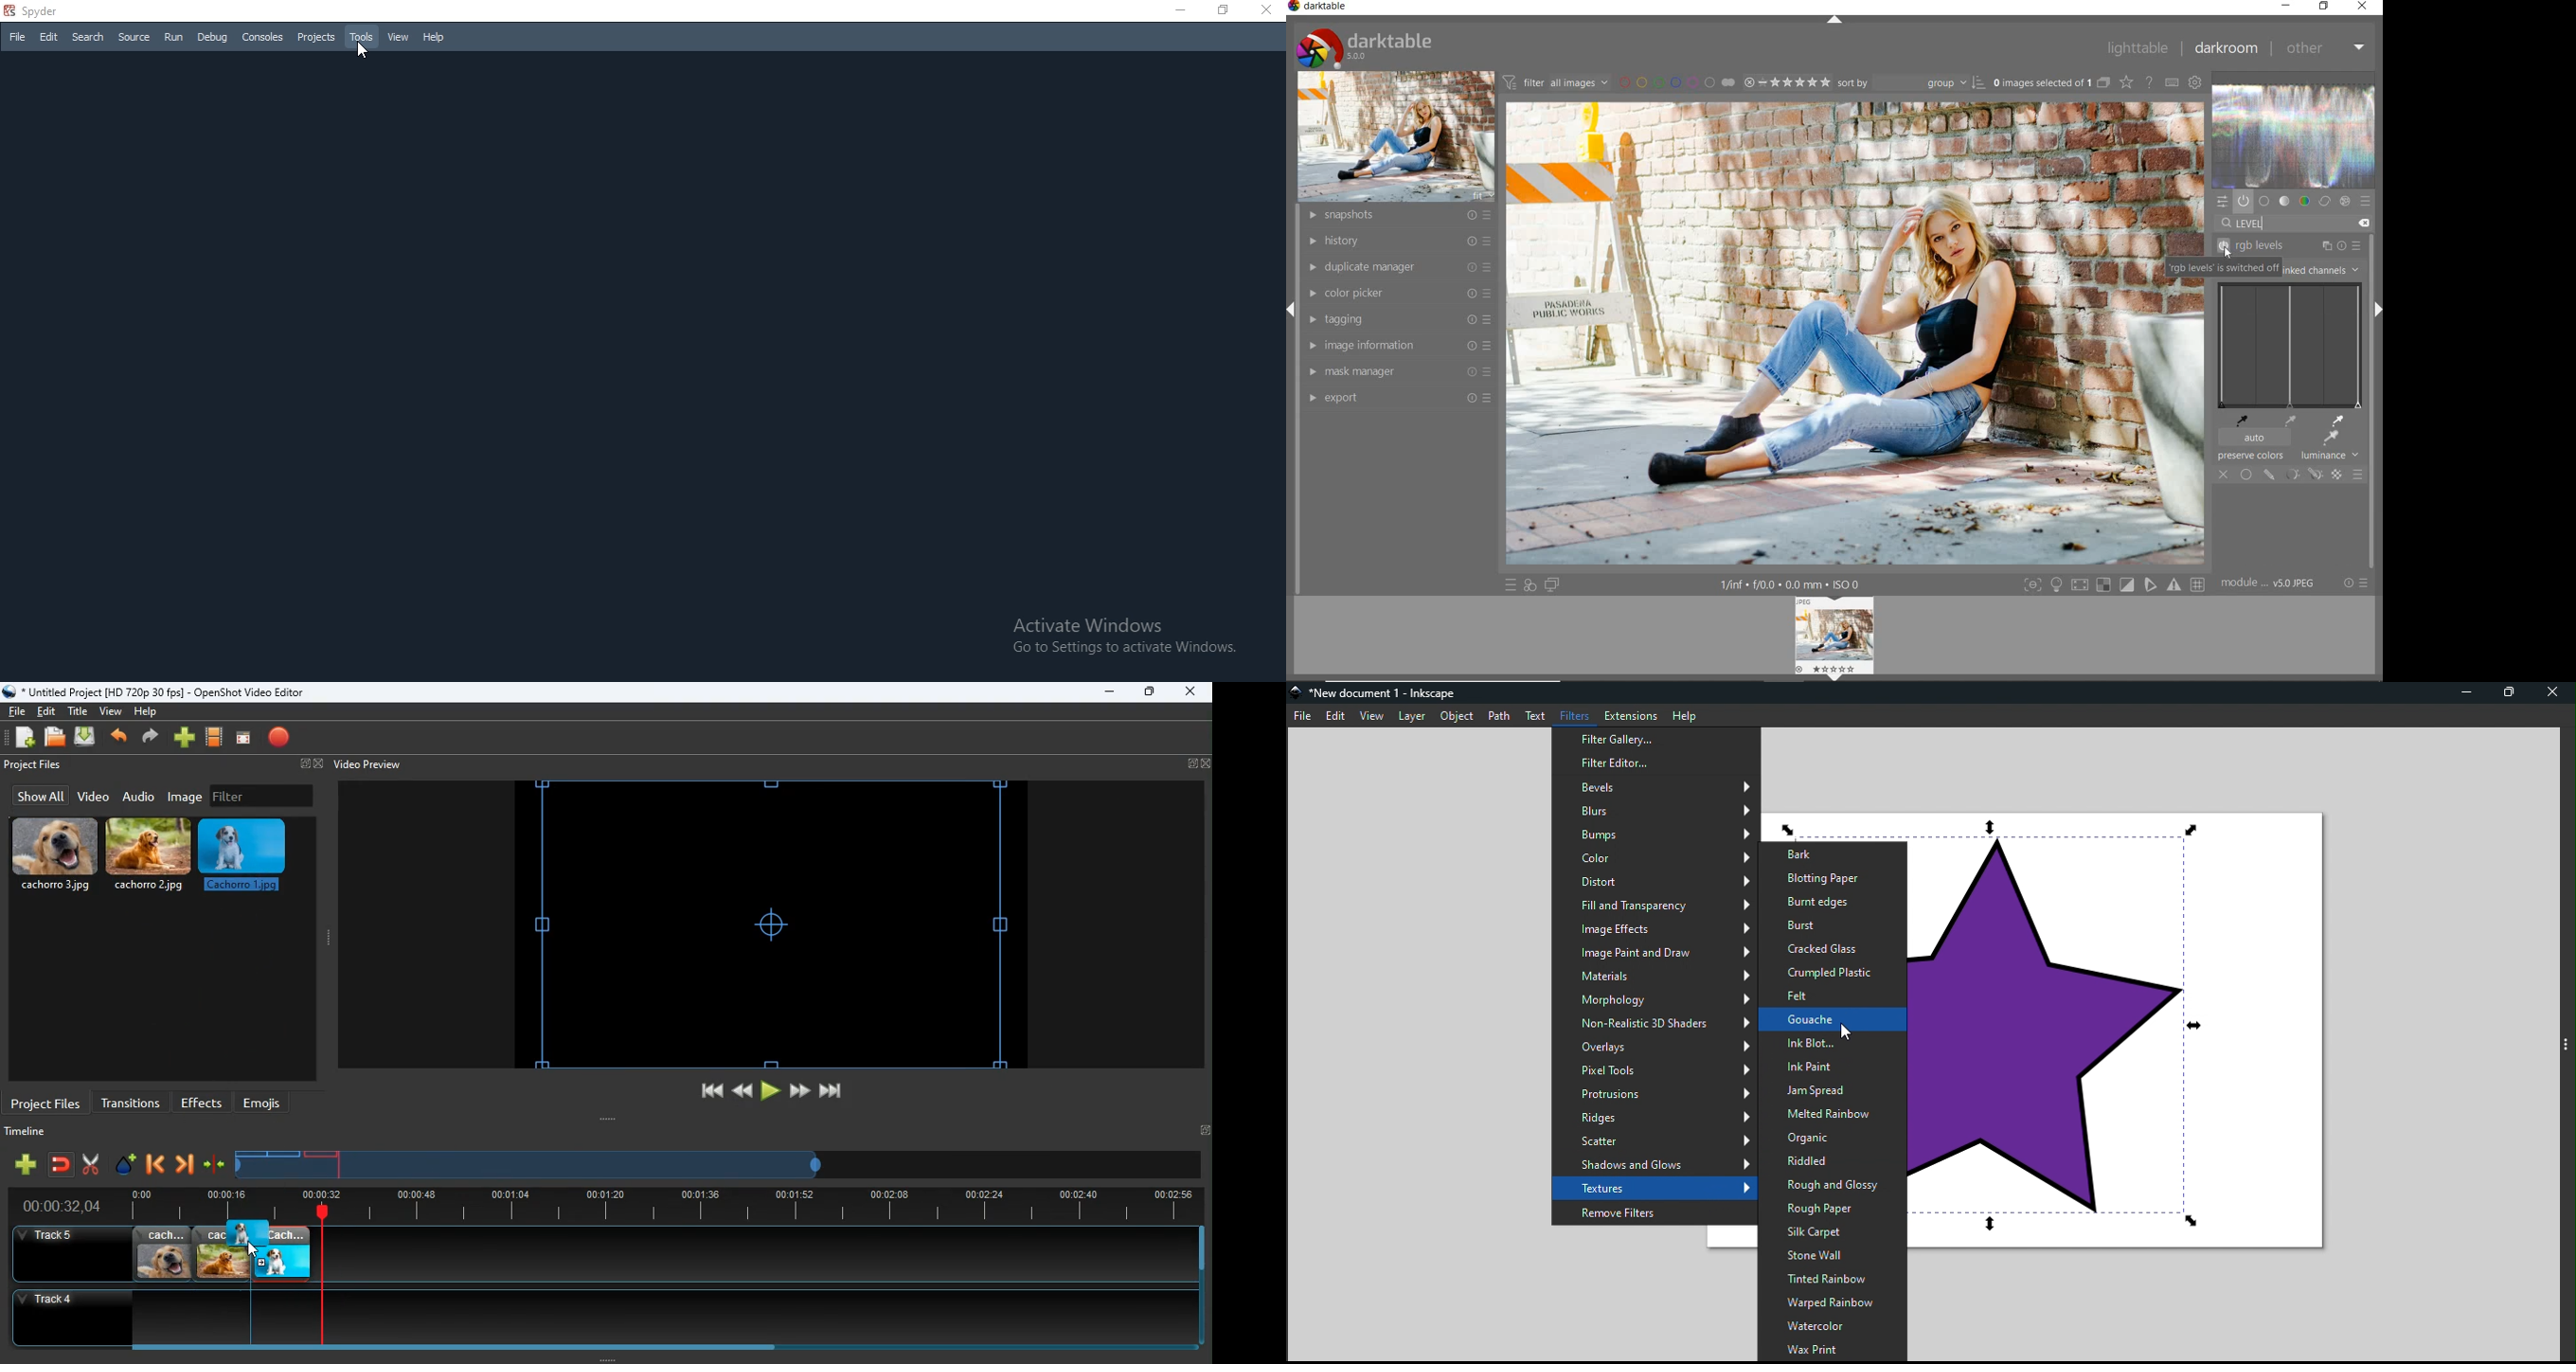 This screenshot has width=2576, height=1372. I want to click on project files, so click(35, 765).